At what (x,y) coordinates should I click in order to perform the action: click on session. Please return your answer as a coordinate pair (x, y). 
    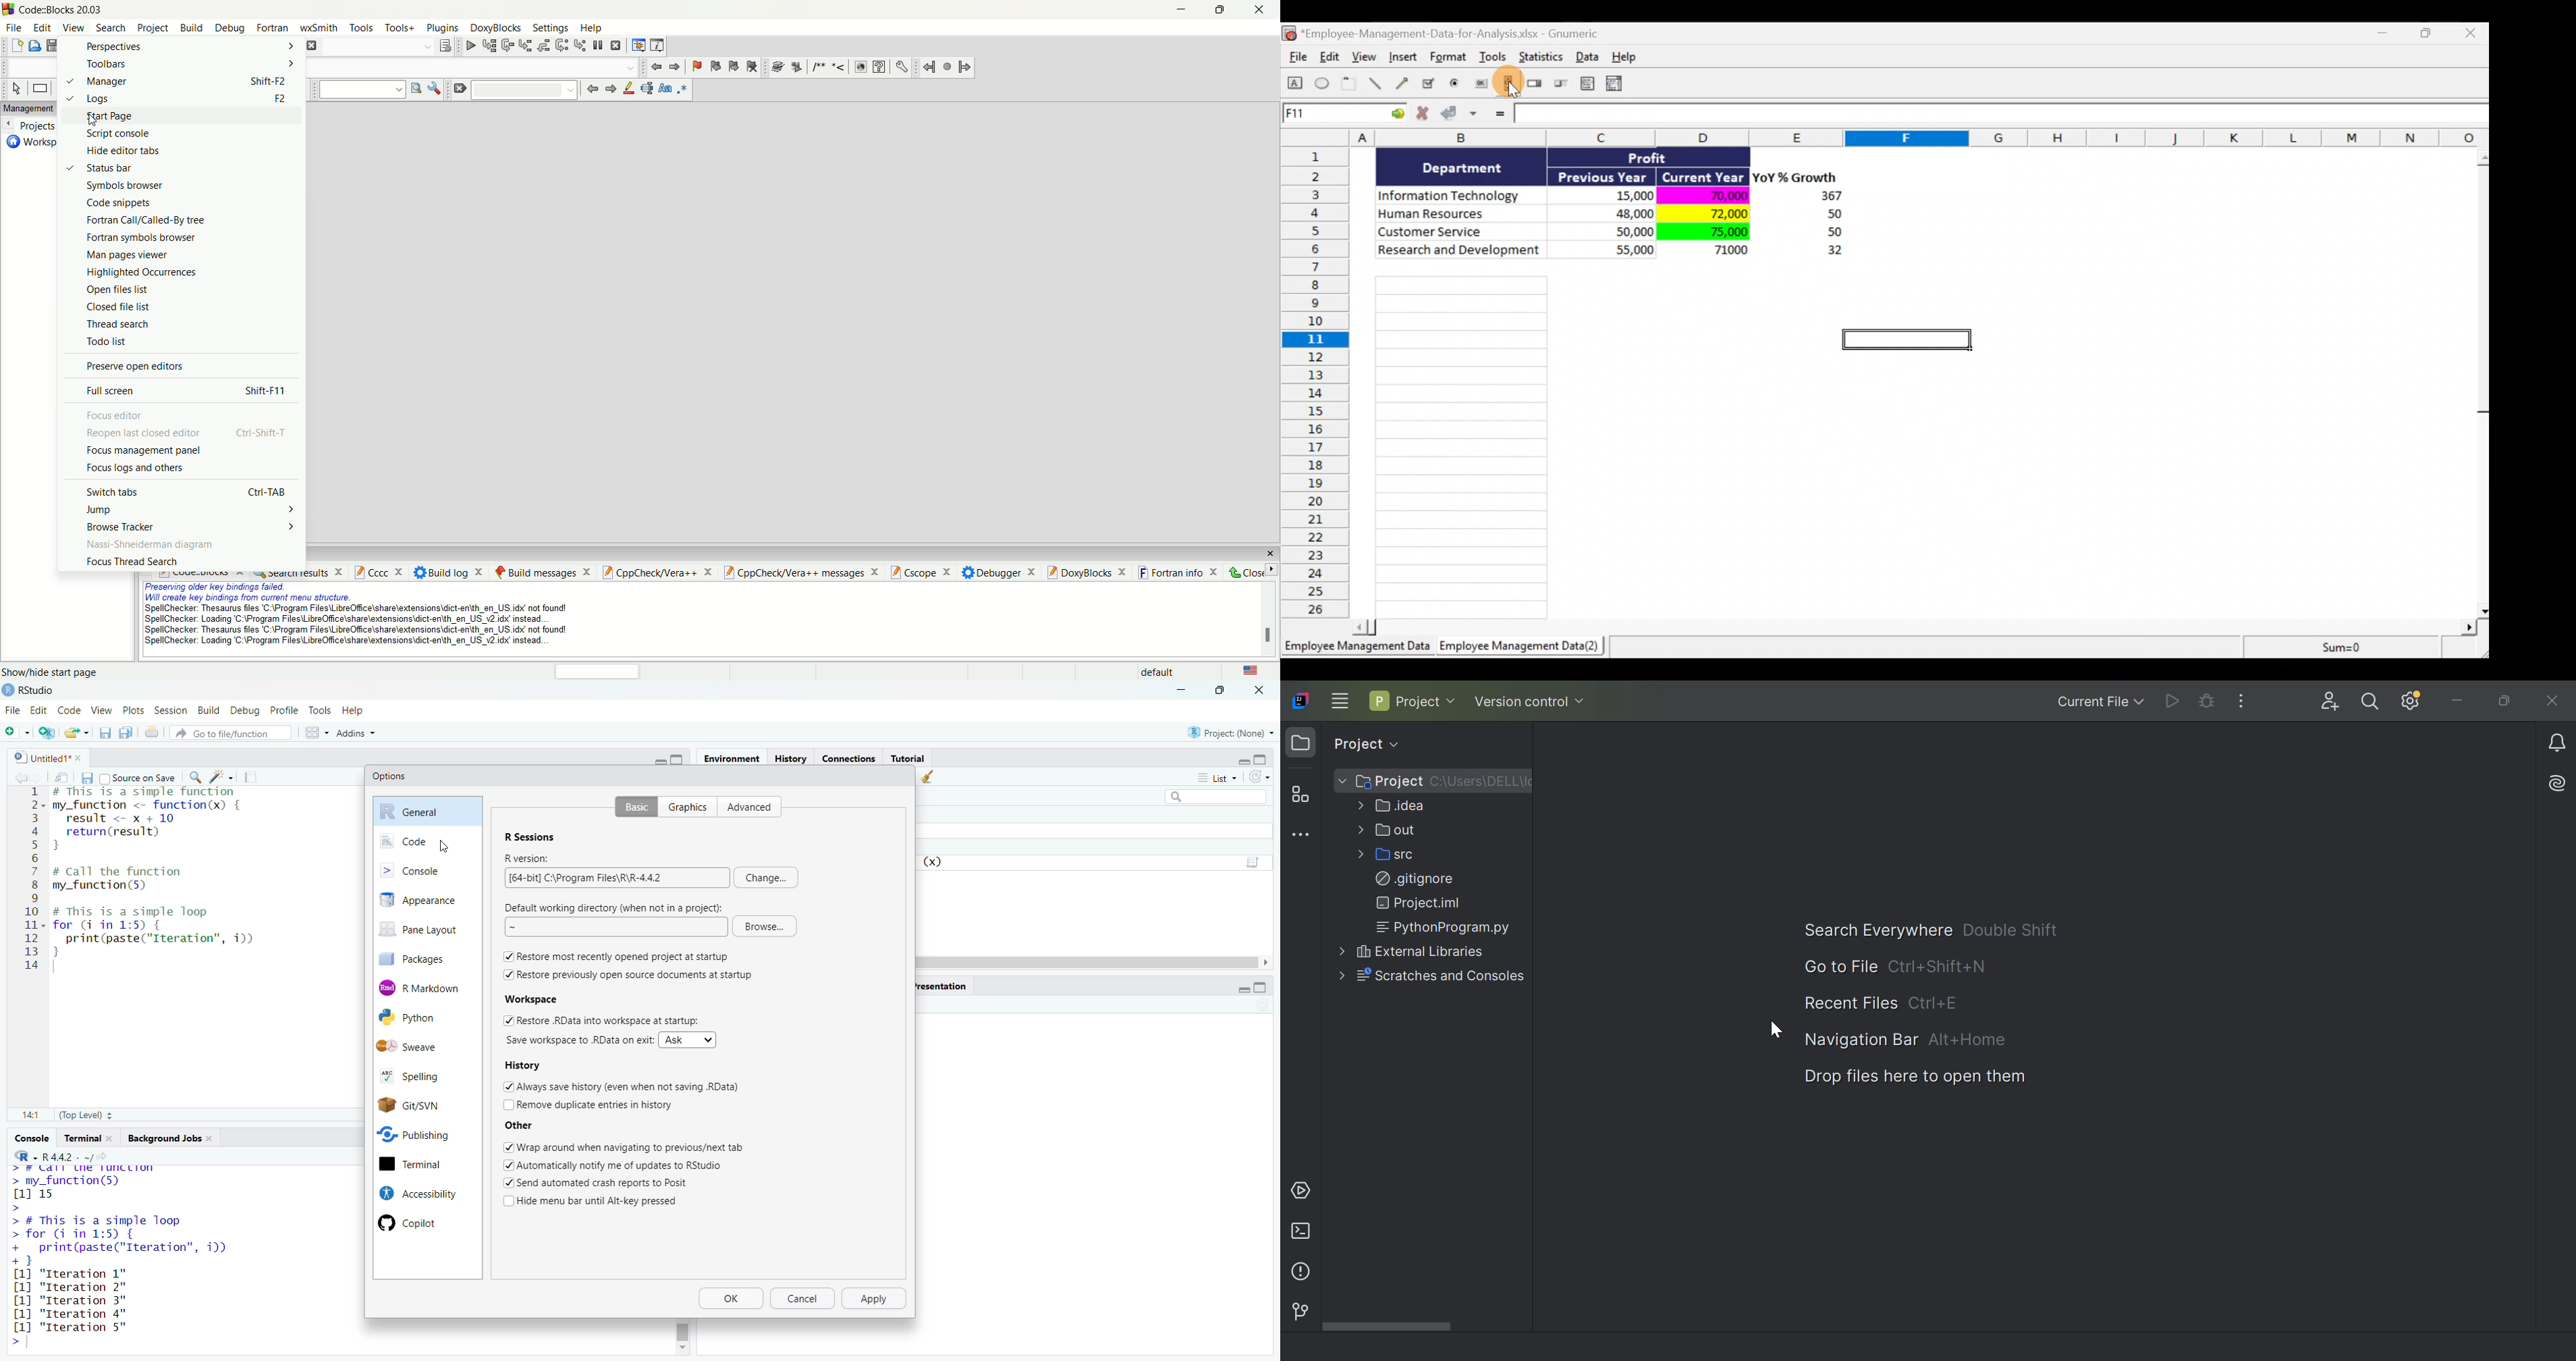
    Looking at the image, I should click on (169, 709).